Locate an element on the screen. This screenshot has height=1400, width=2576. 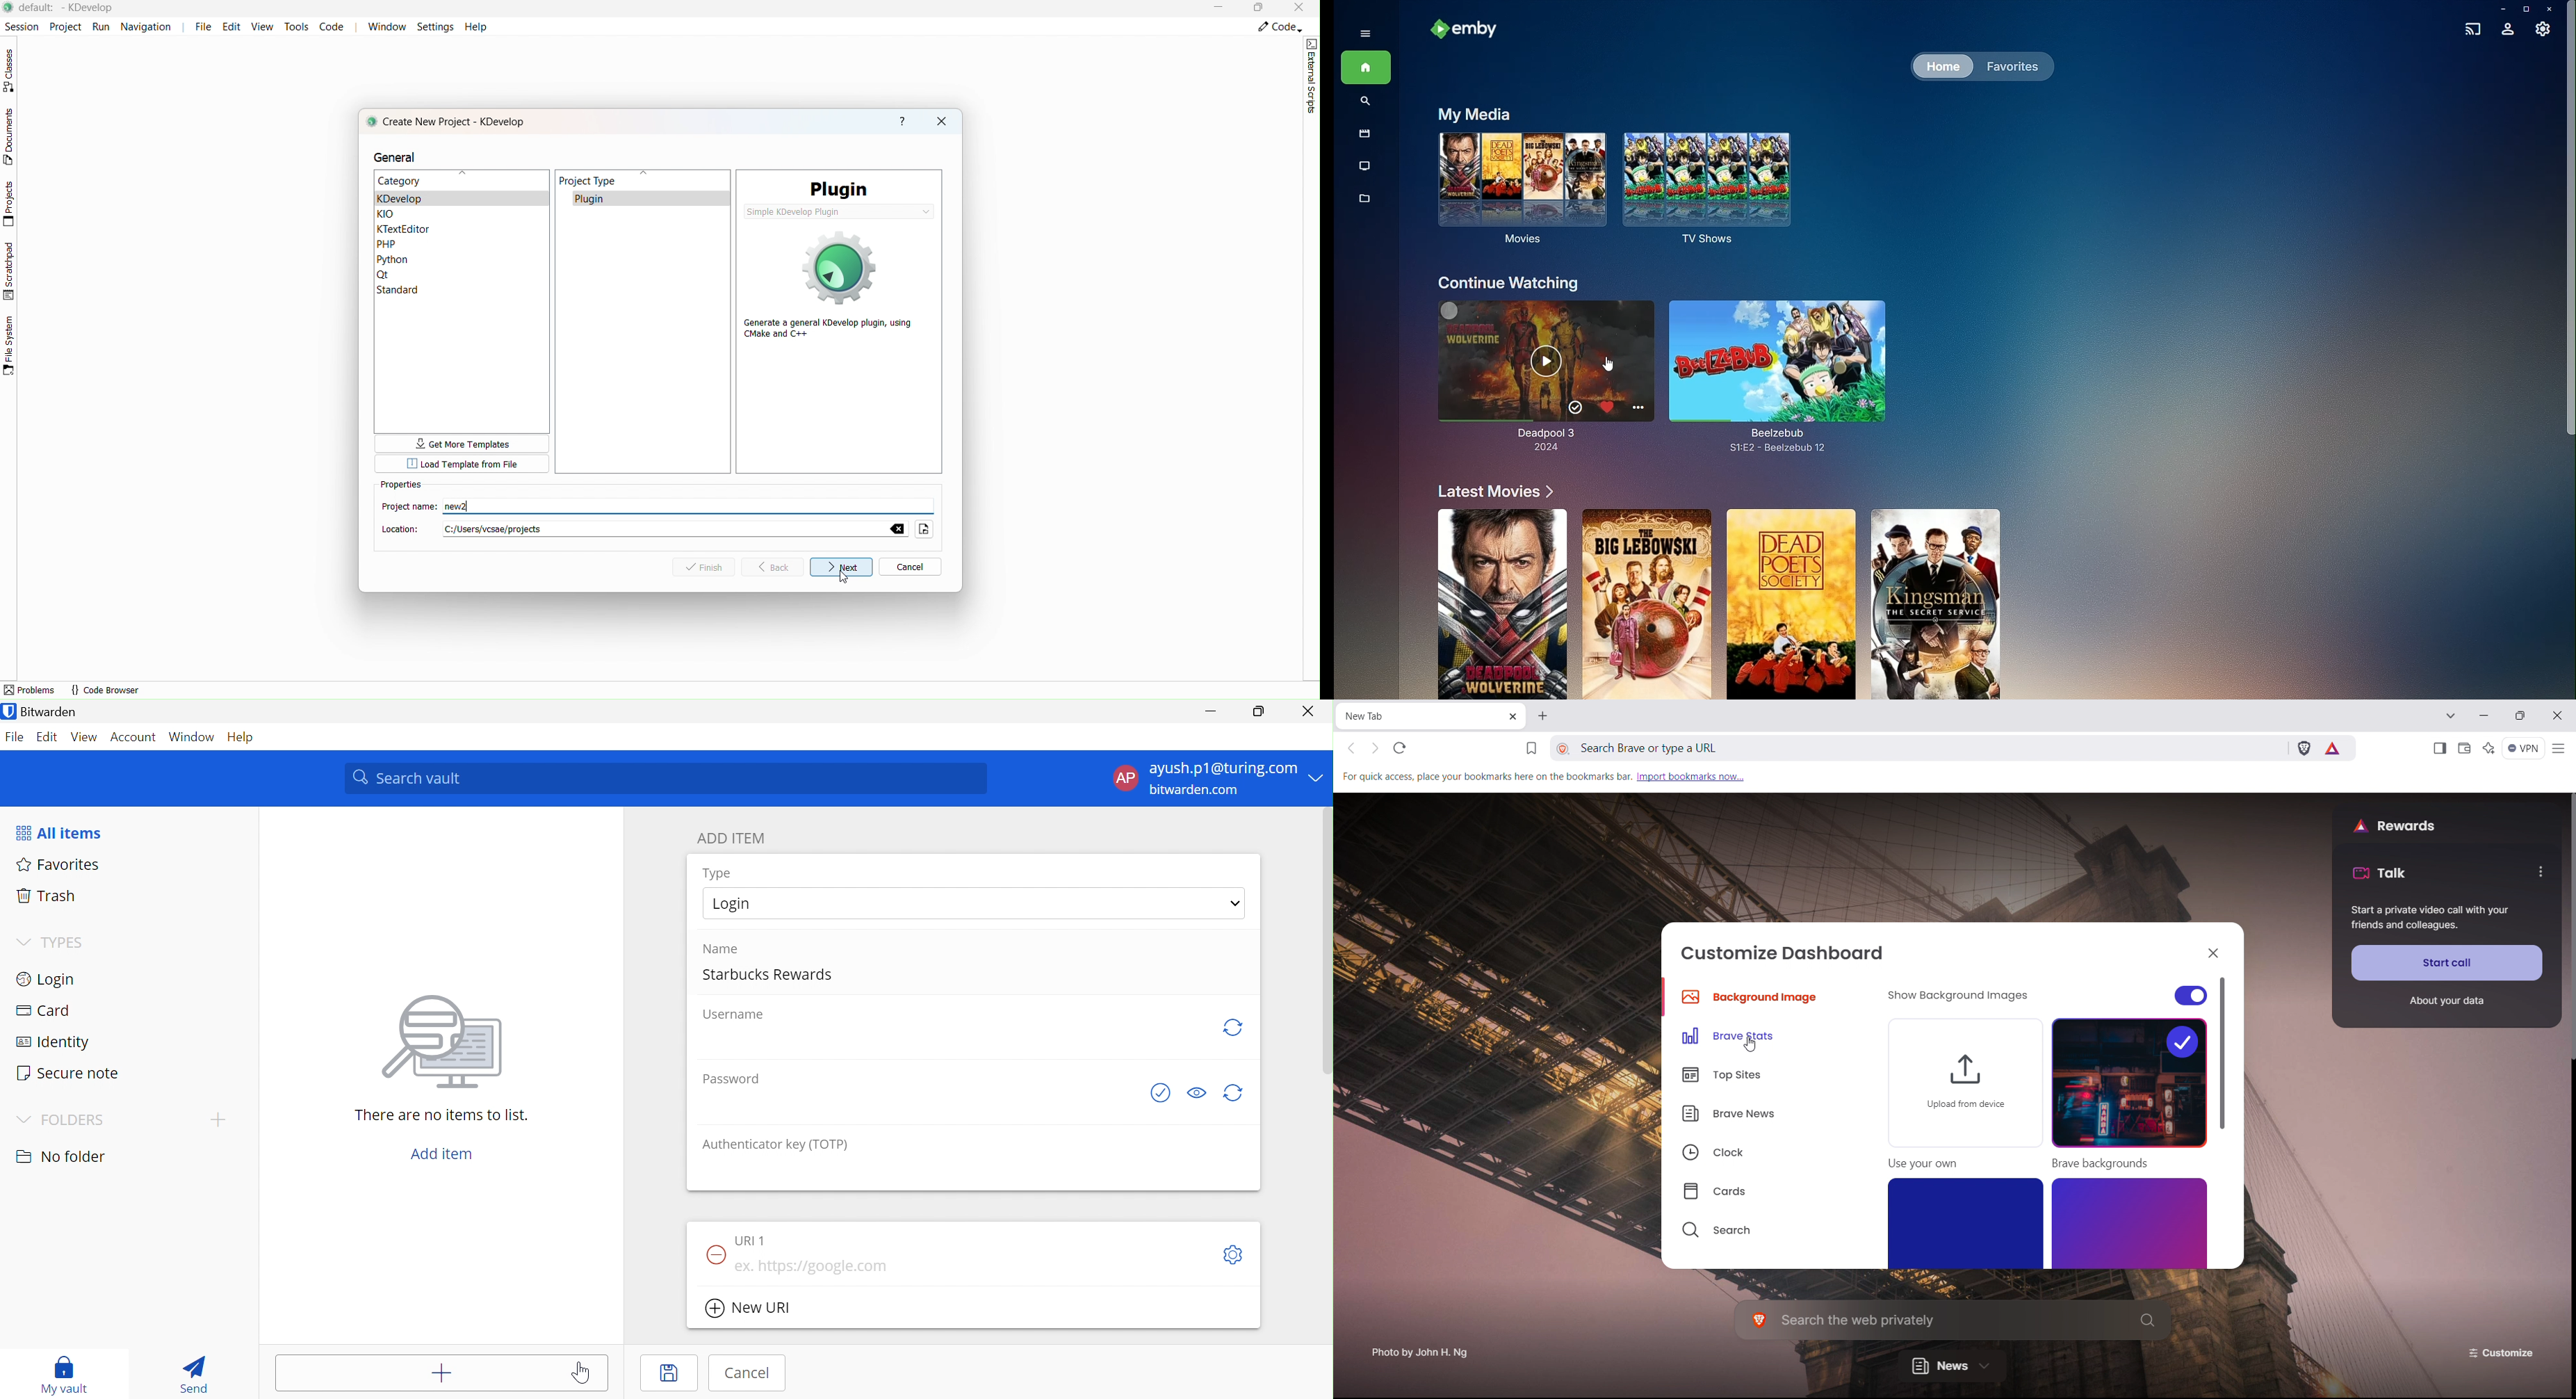
Trash is located at coordinates (45, 898).